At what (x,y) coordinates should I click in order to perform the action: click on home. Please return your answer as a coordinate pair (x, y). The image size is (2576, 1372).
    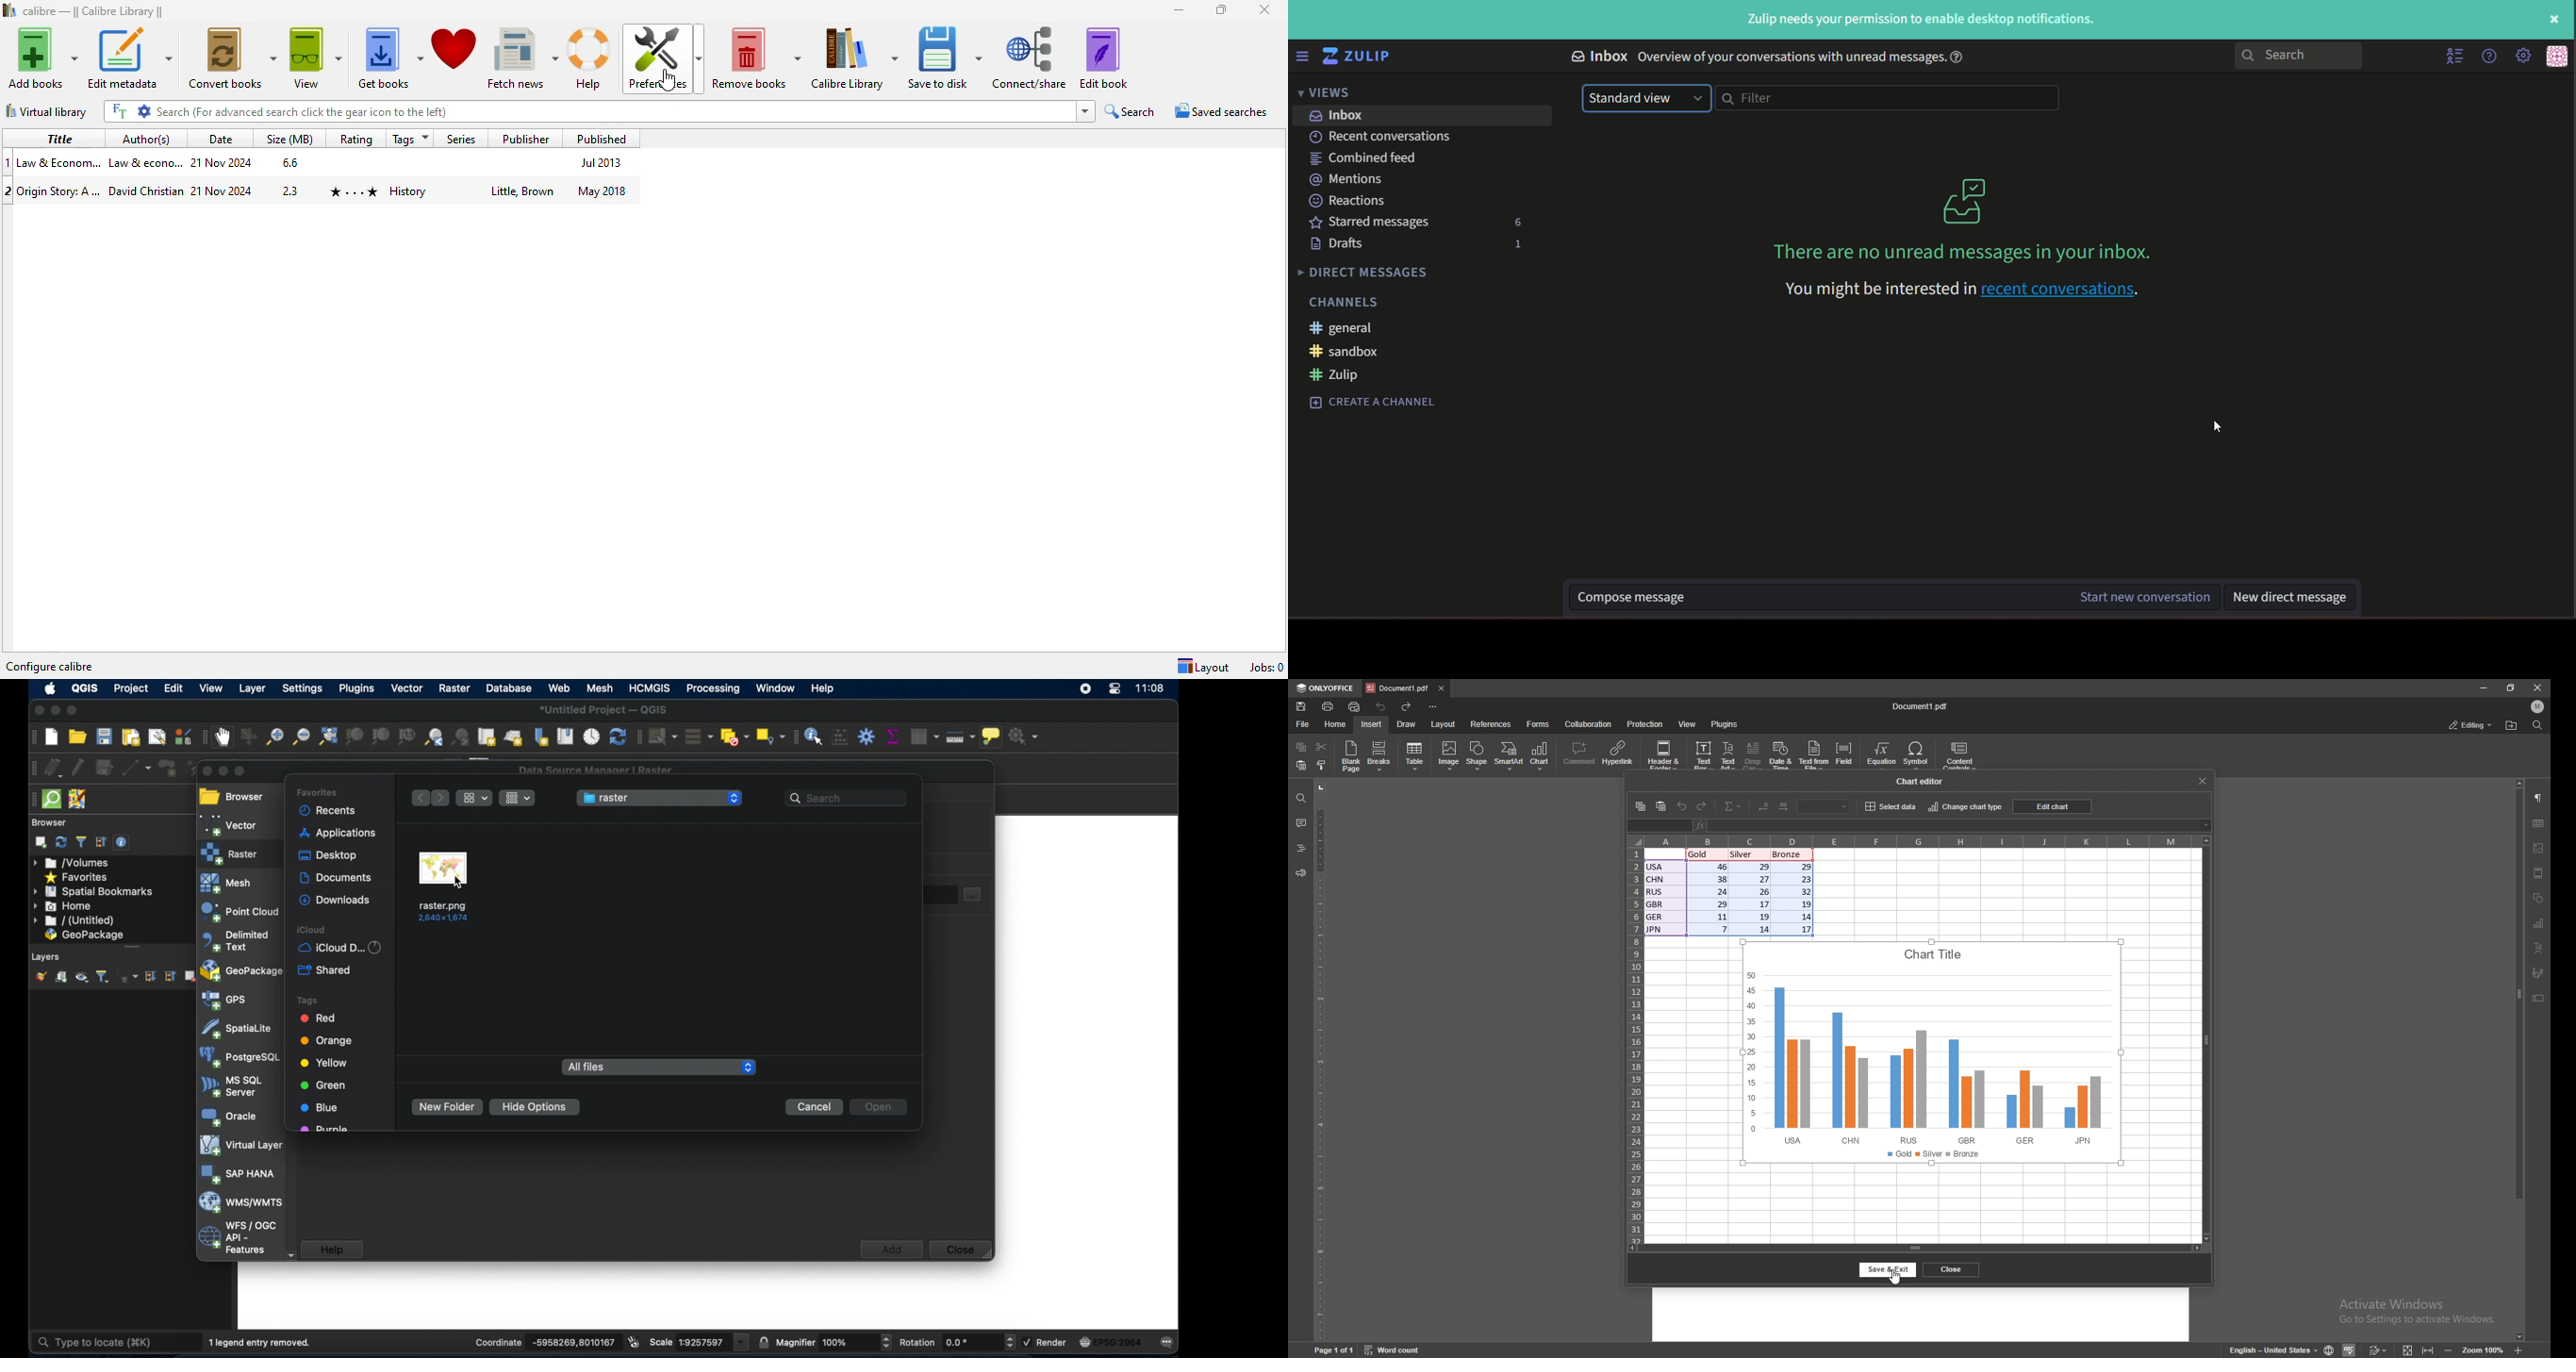
    Looking at the image, I should click on (1336, 724).